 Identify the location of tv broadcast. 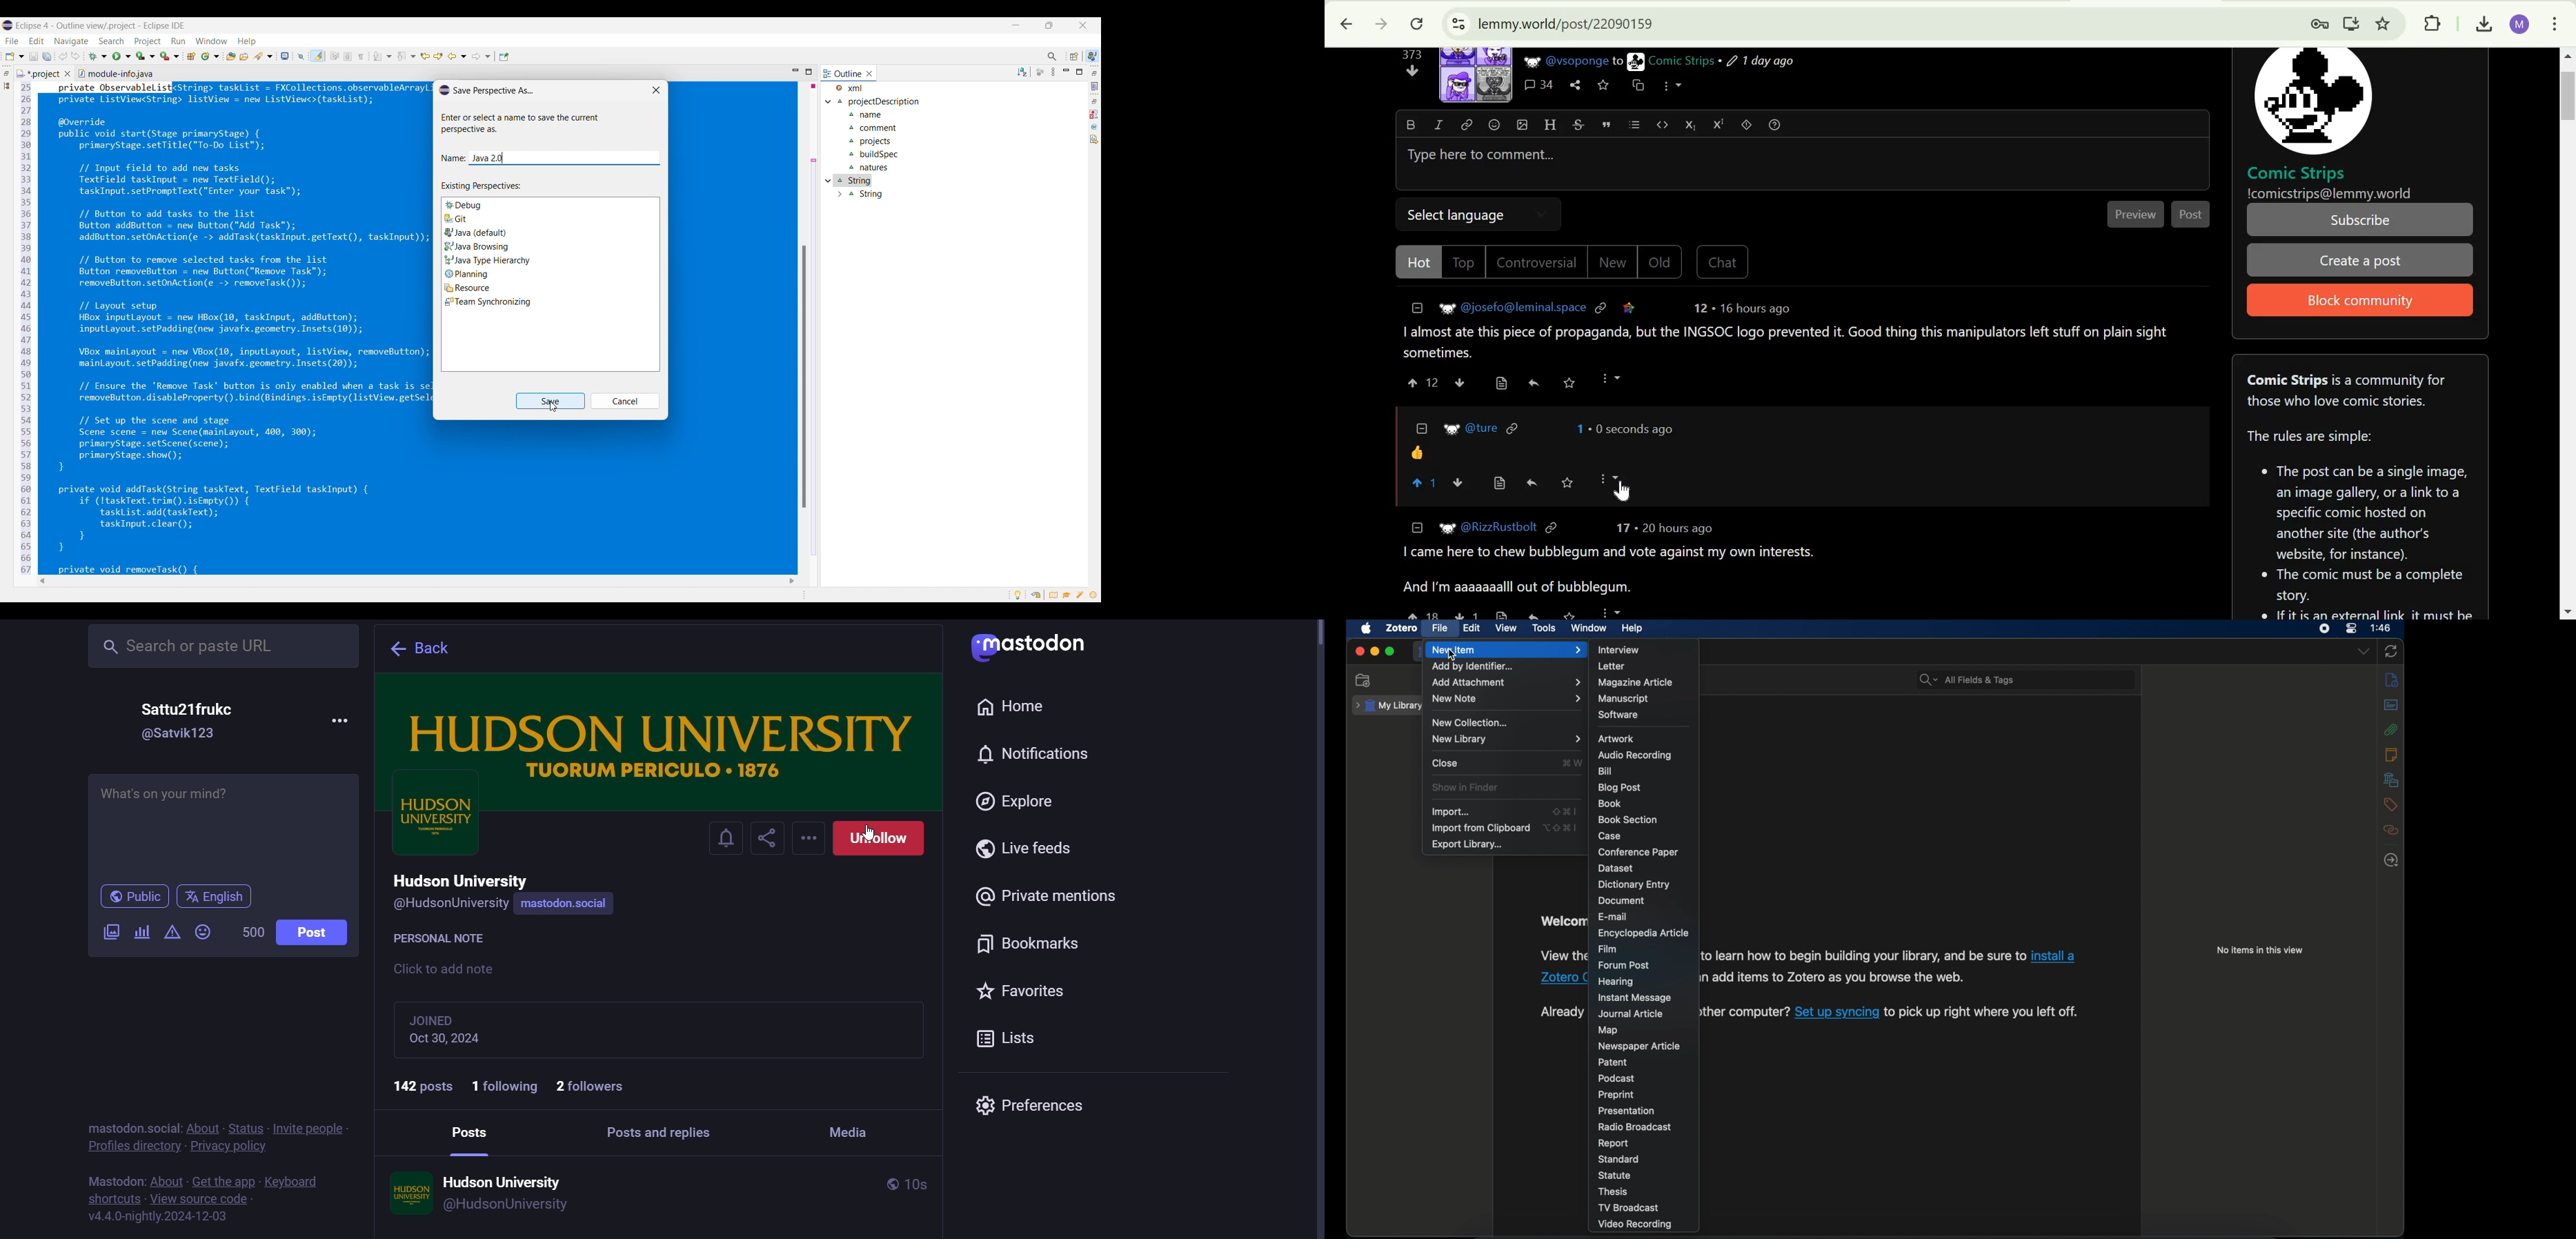
(1628, 1207).